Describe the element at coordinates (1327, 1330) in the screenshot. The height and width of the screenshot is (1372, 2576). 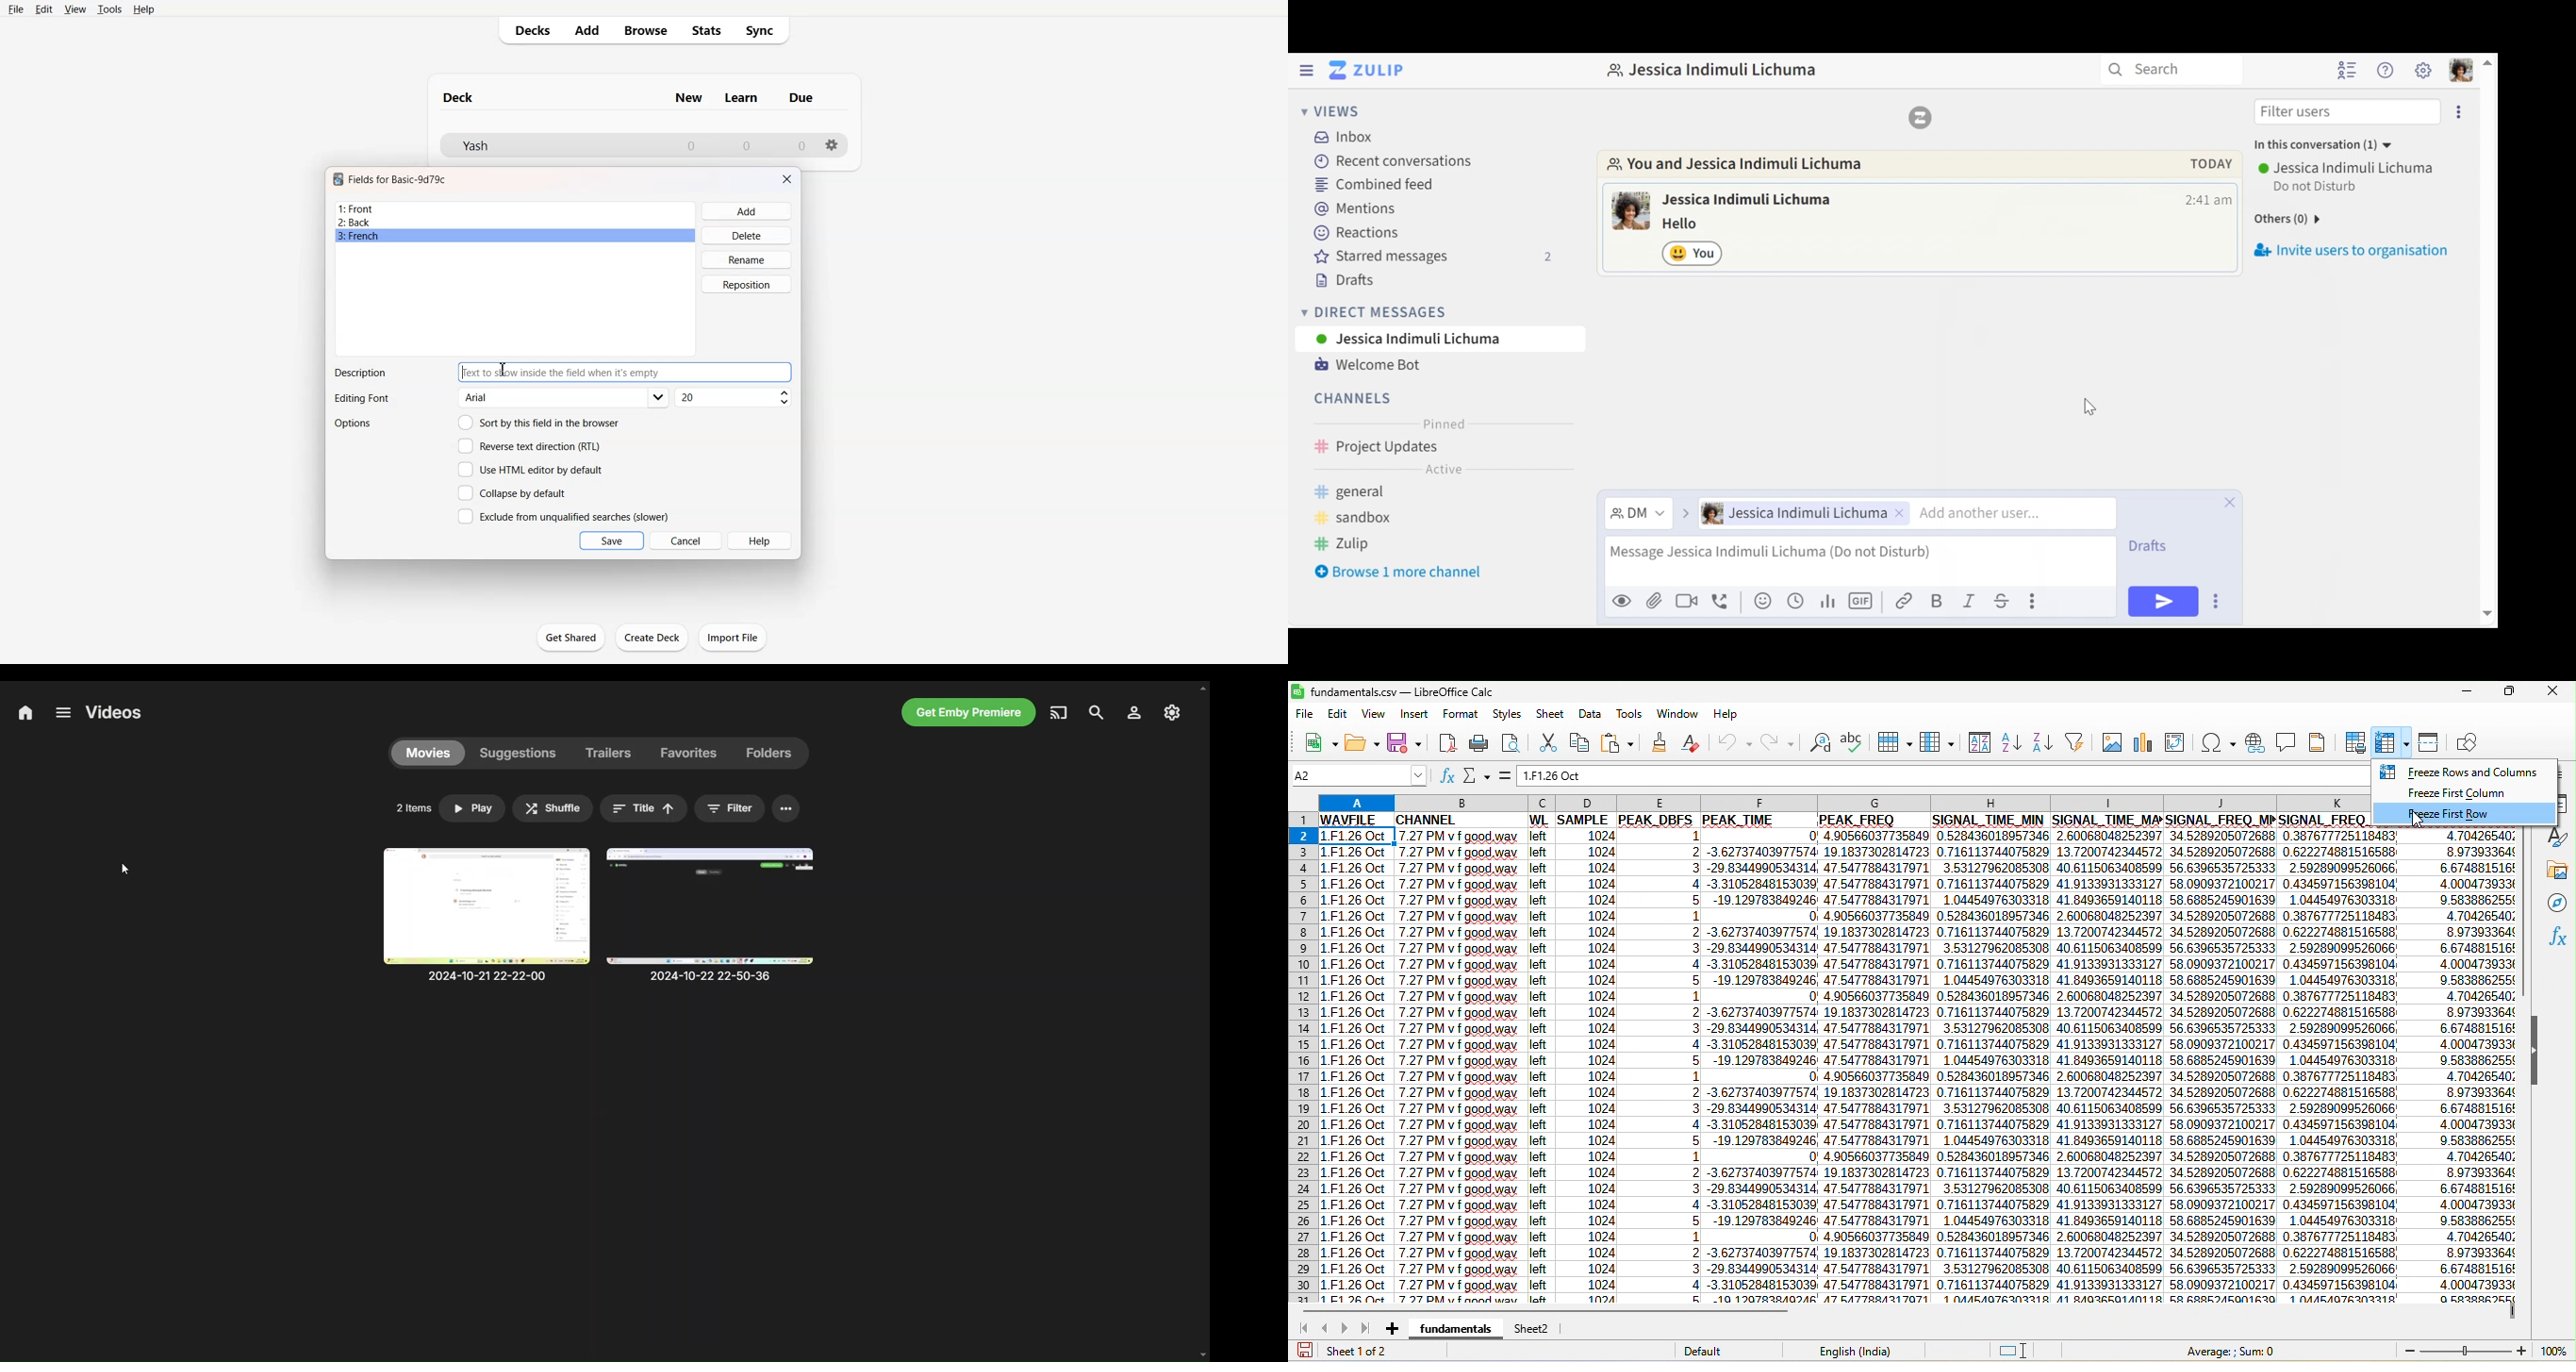
I see `previous sheet` at that location.